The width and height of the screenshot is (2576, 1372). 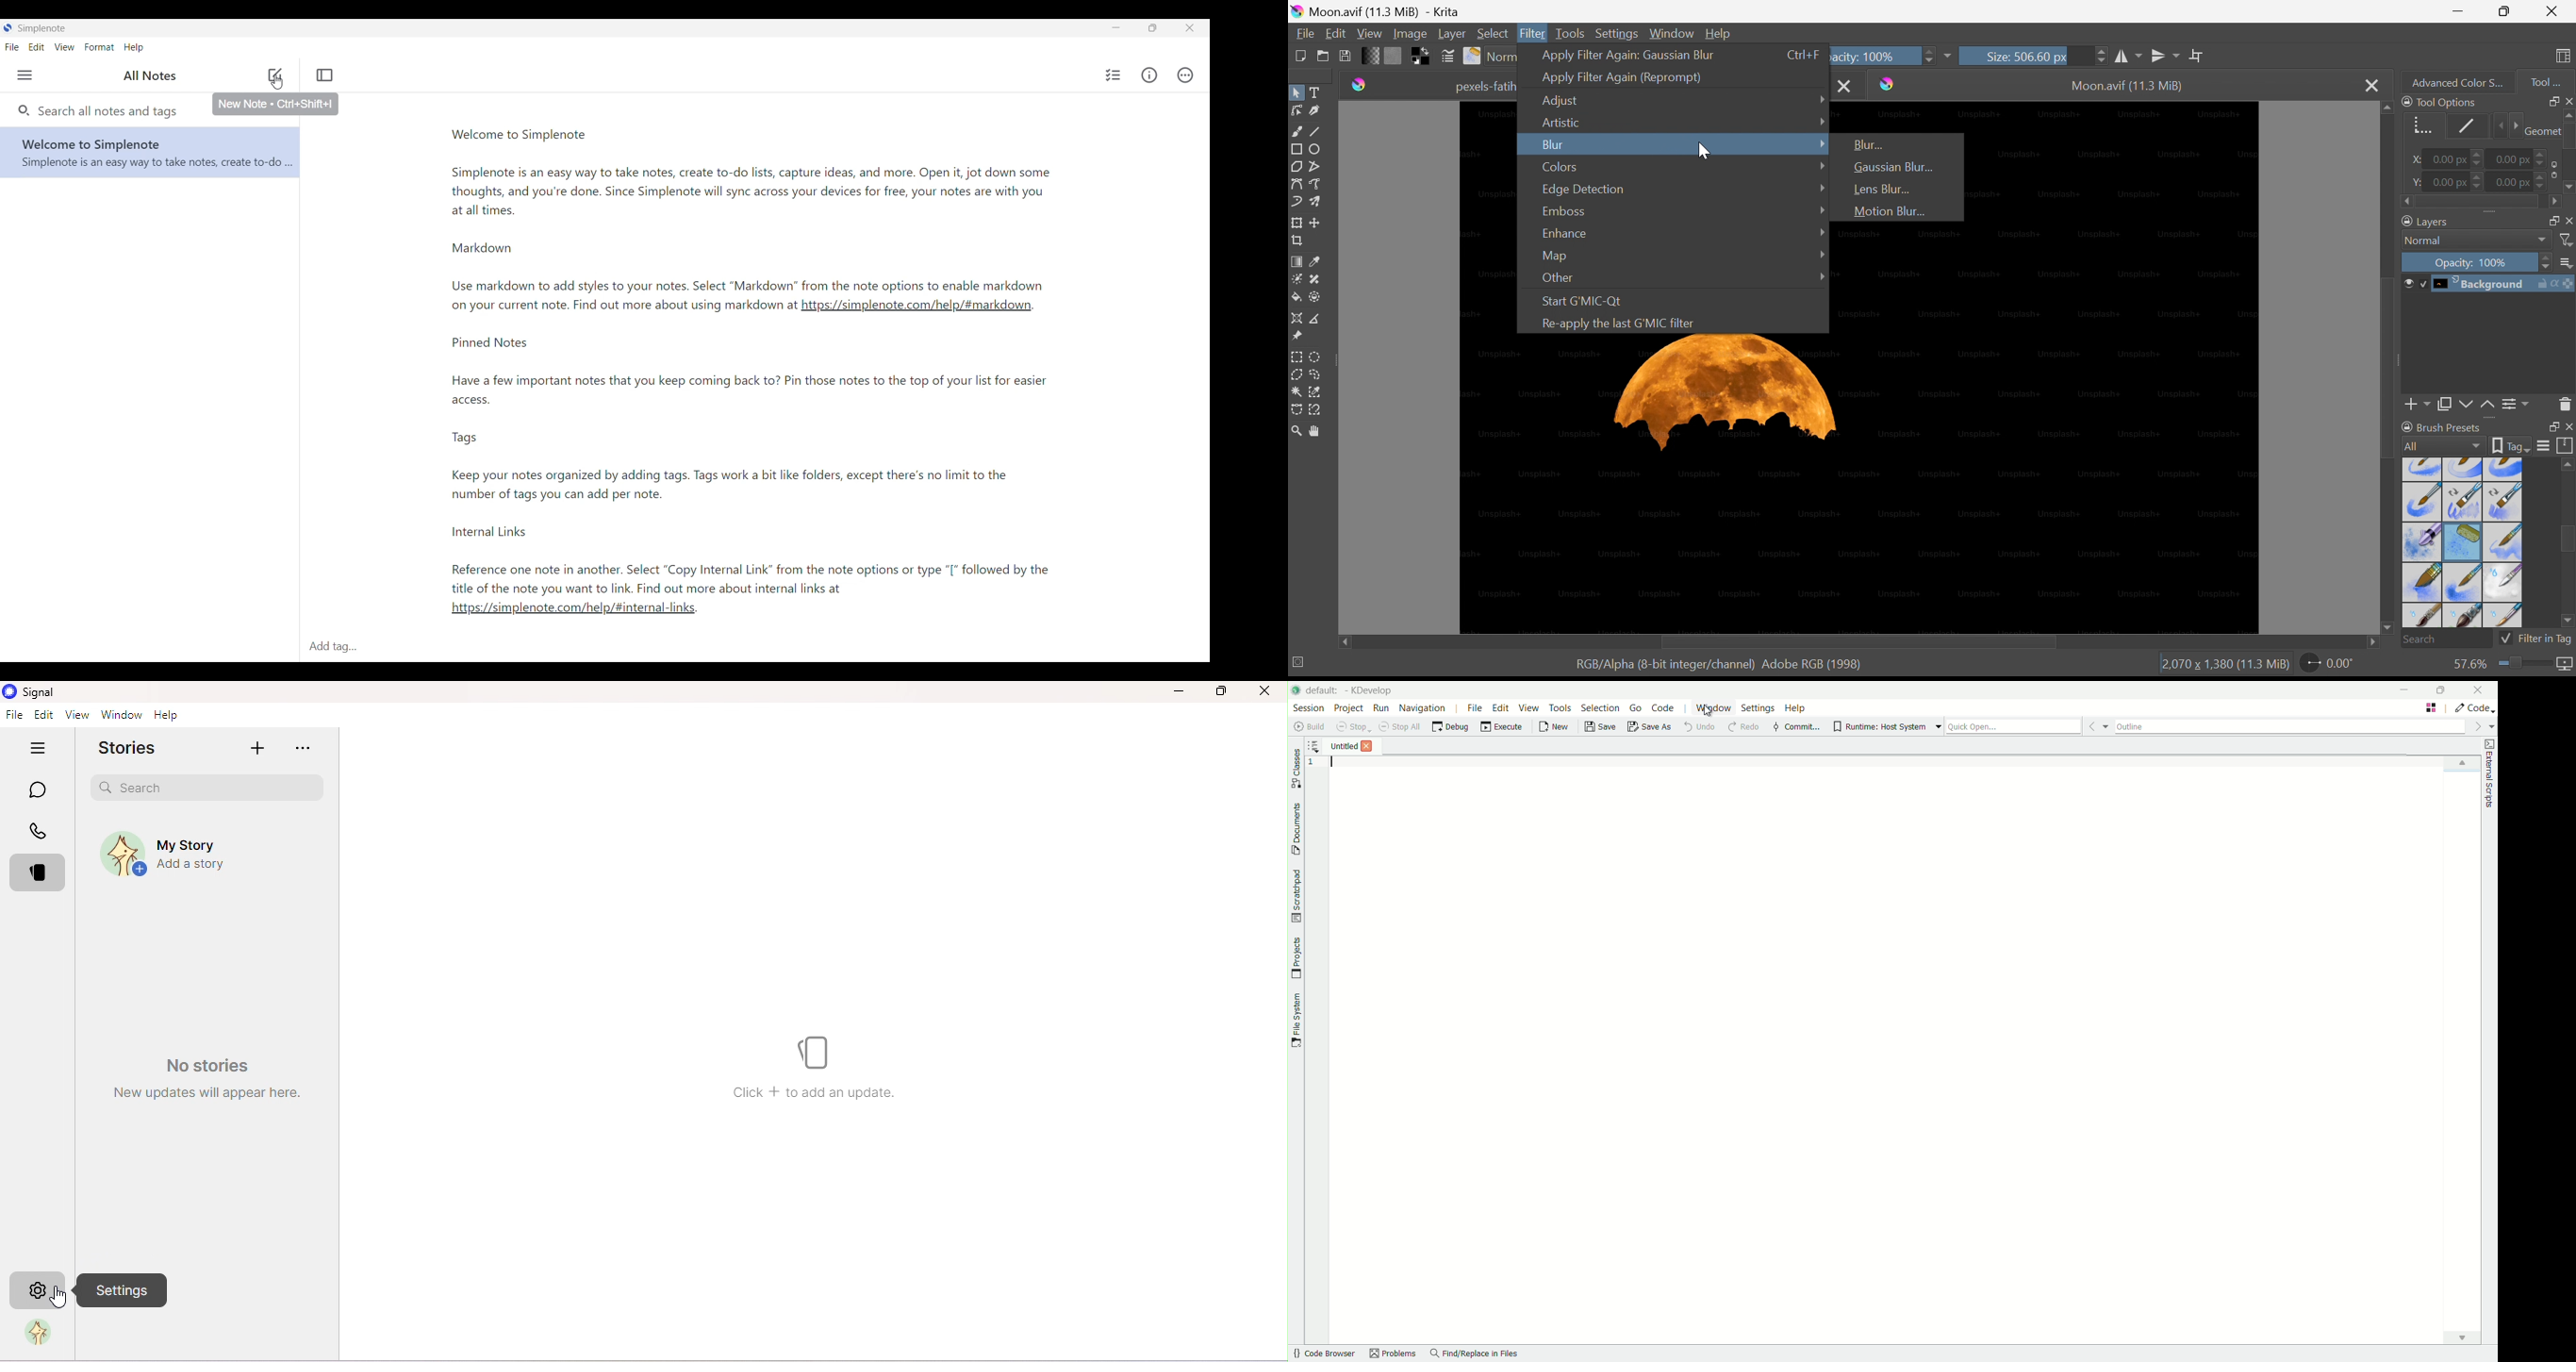 What do you see at coordinates (2522, 157) in the screenshot?
I see `0.00 px` at bounding box center [2522, 157].